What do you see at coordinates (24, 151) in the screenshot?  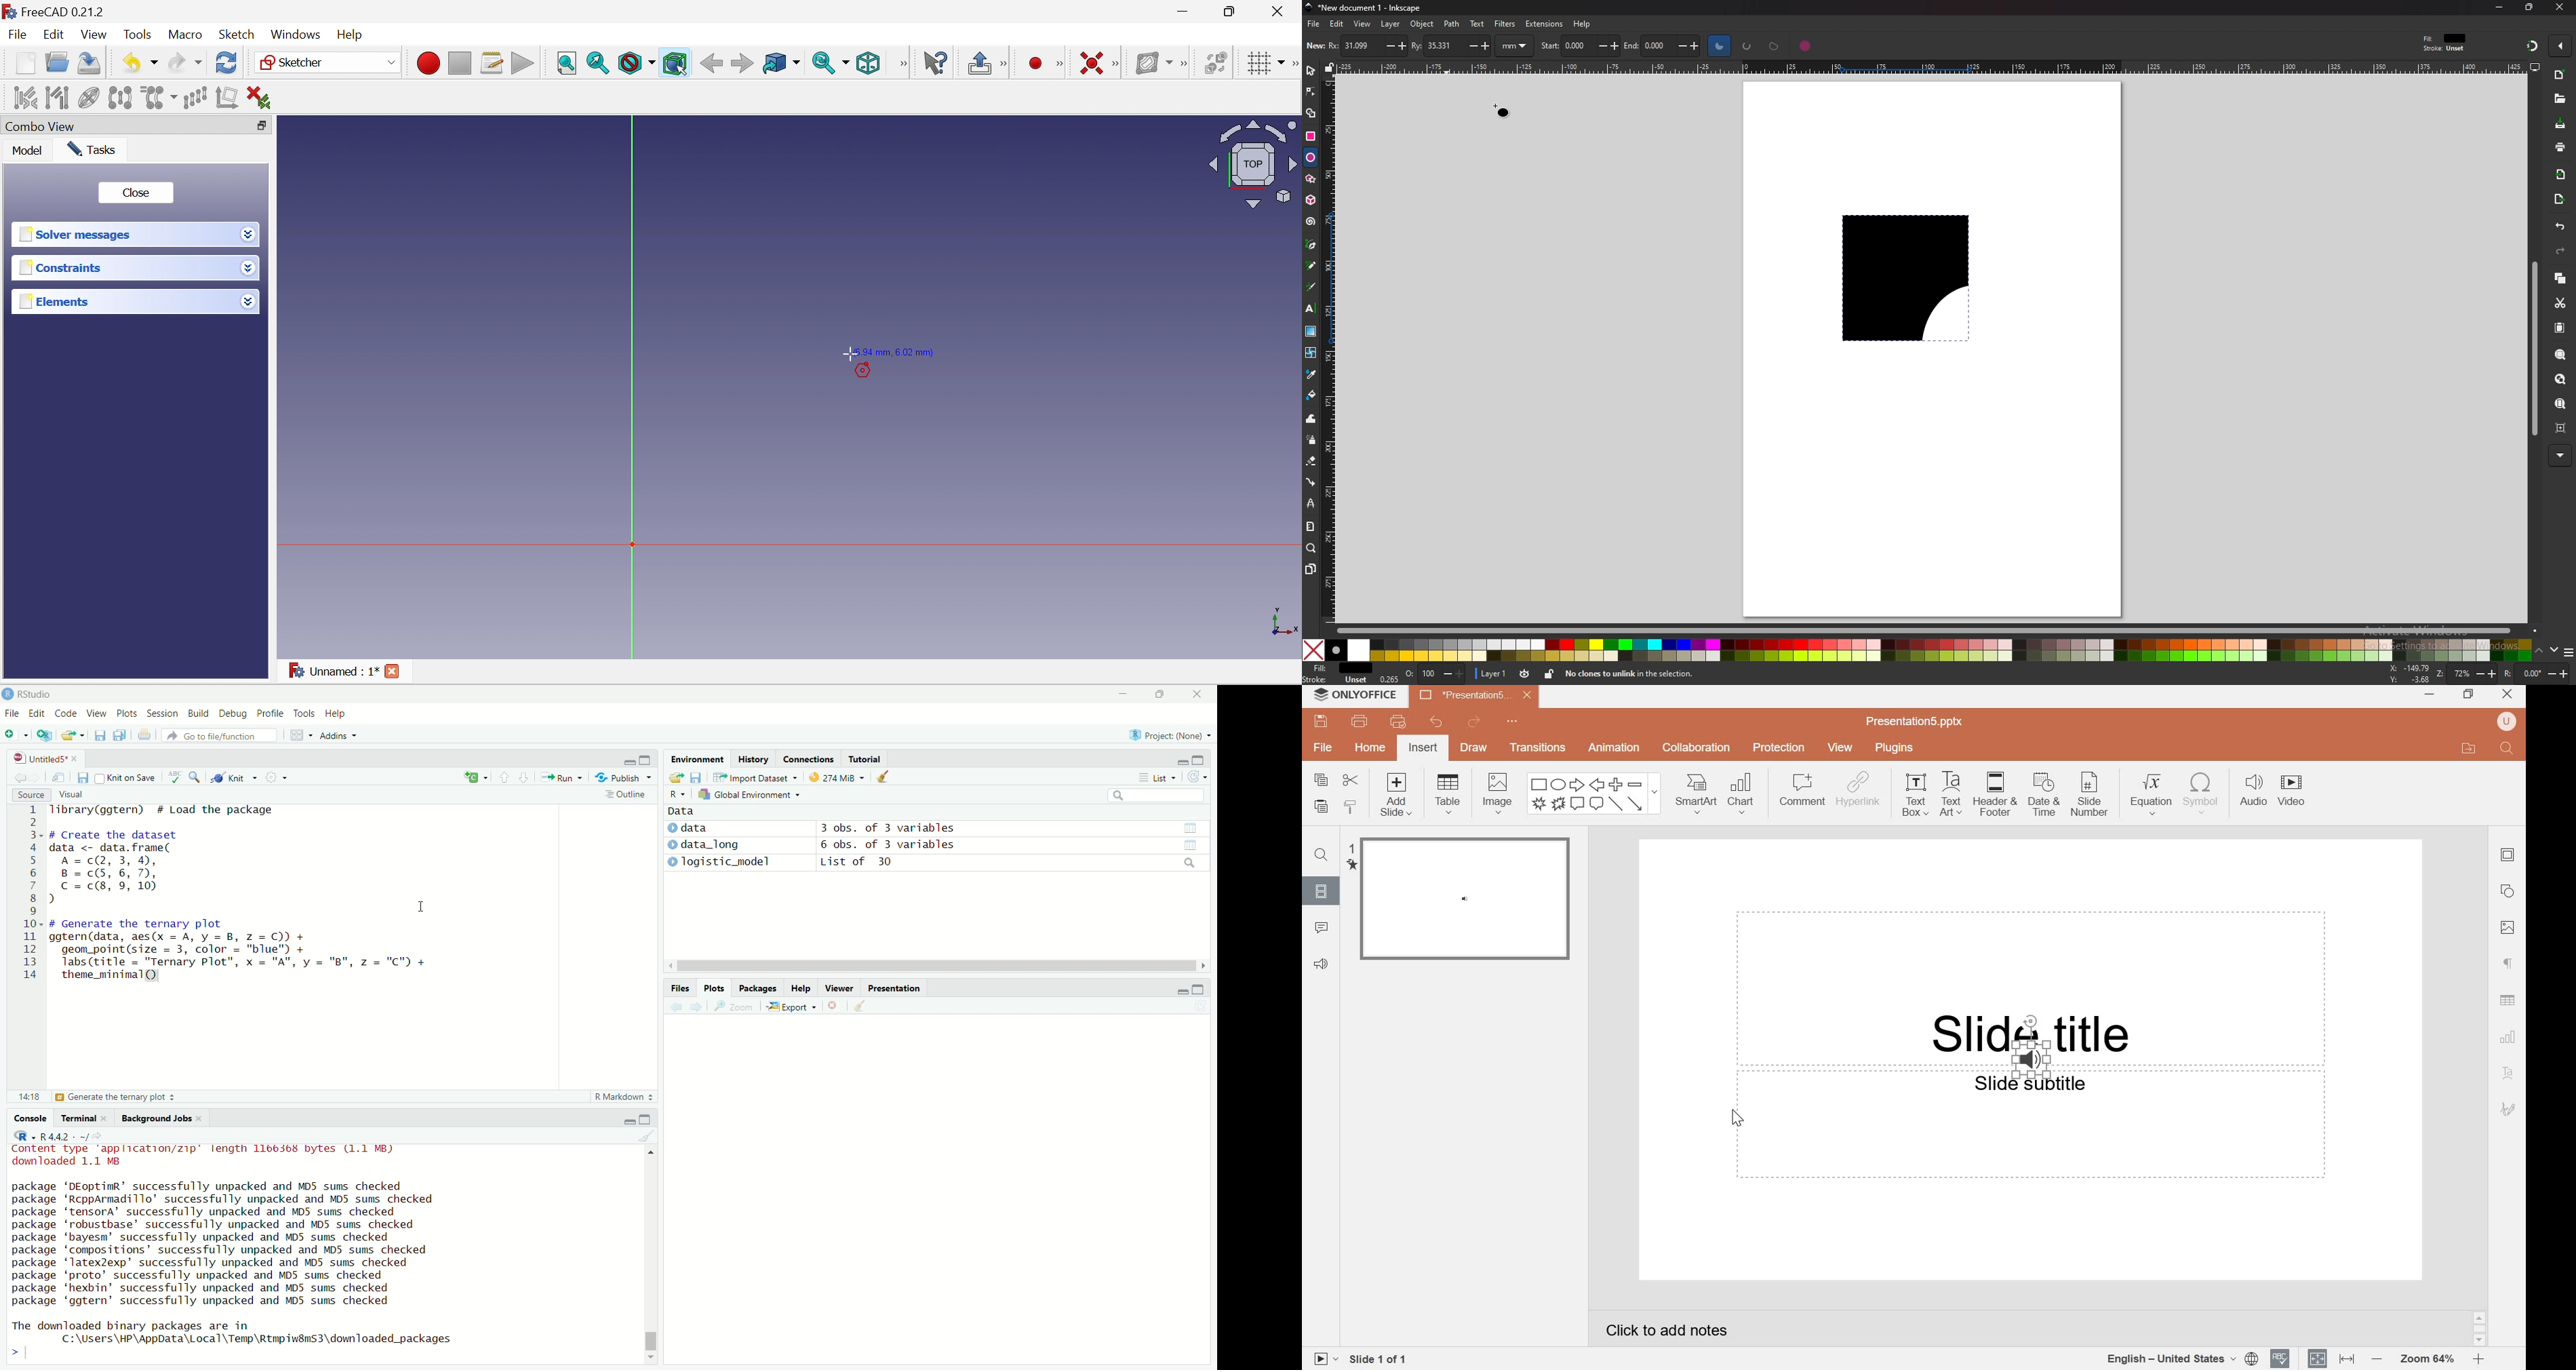 I see `Model` at bounding box center [24, 151].